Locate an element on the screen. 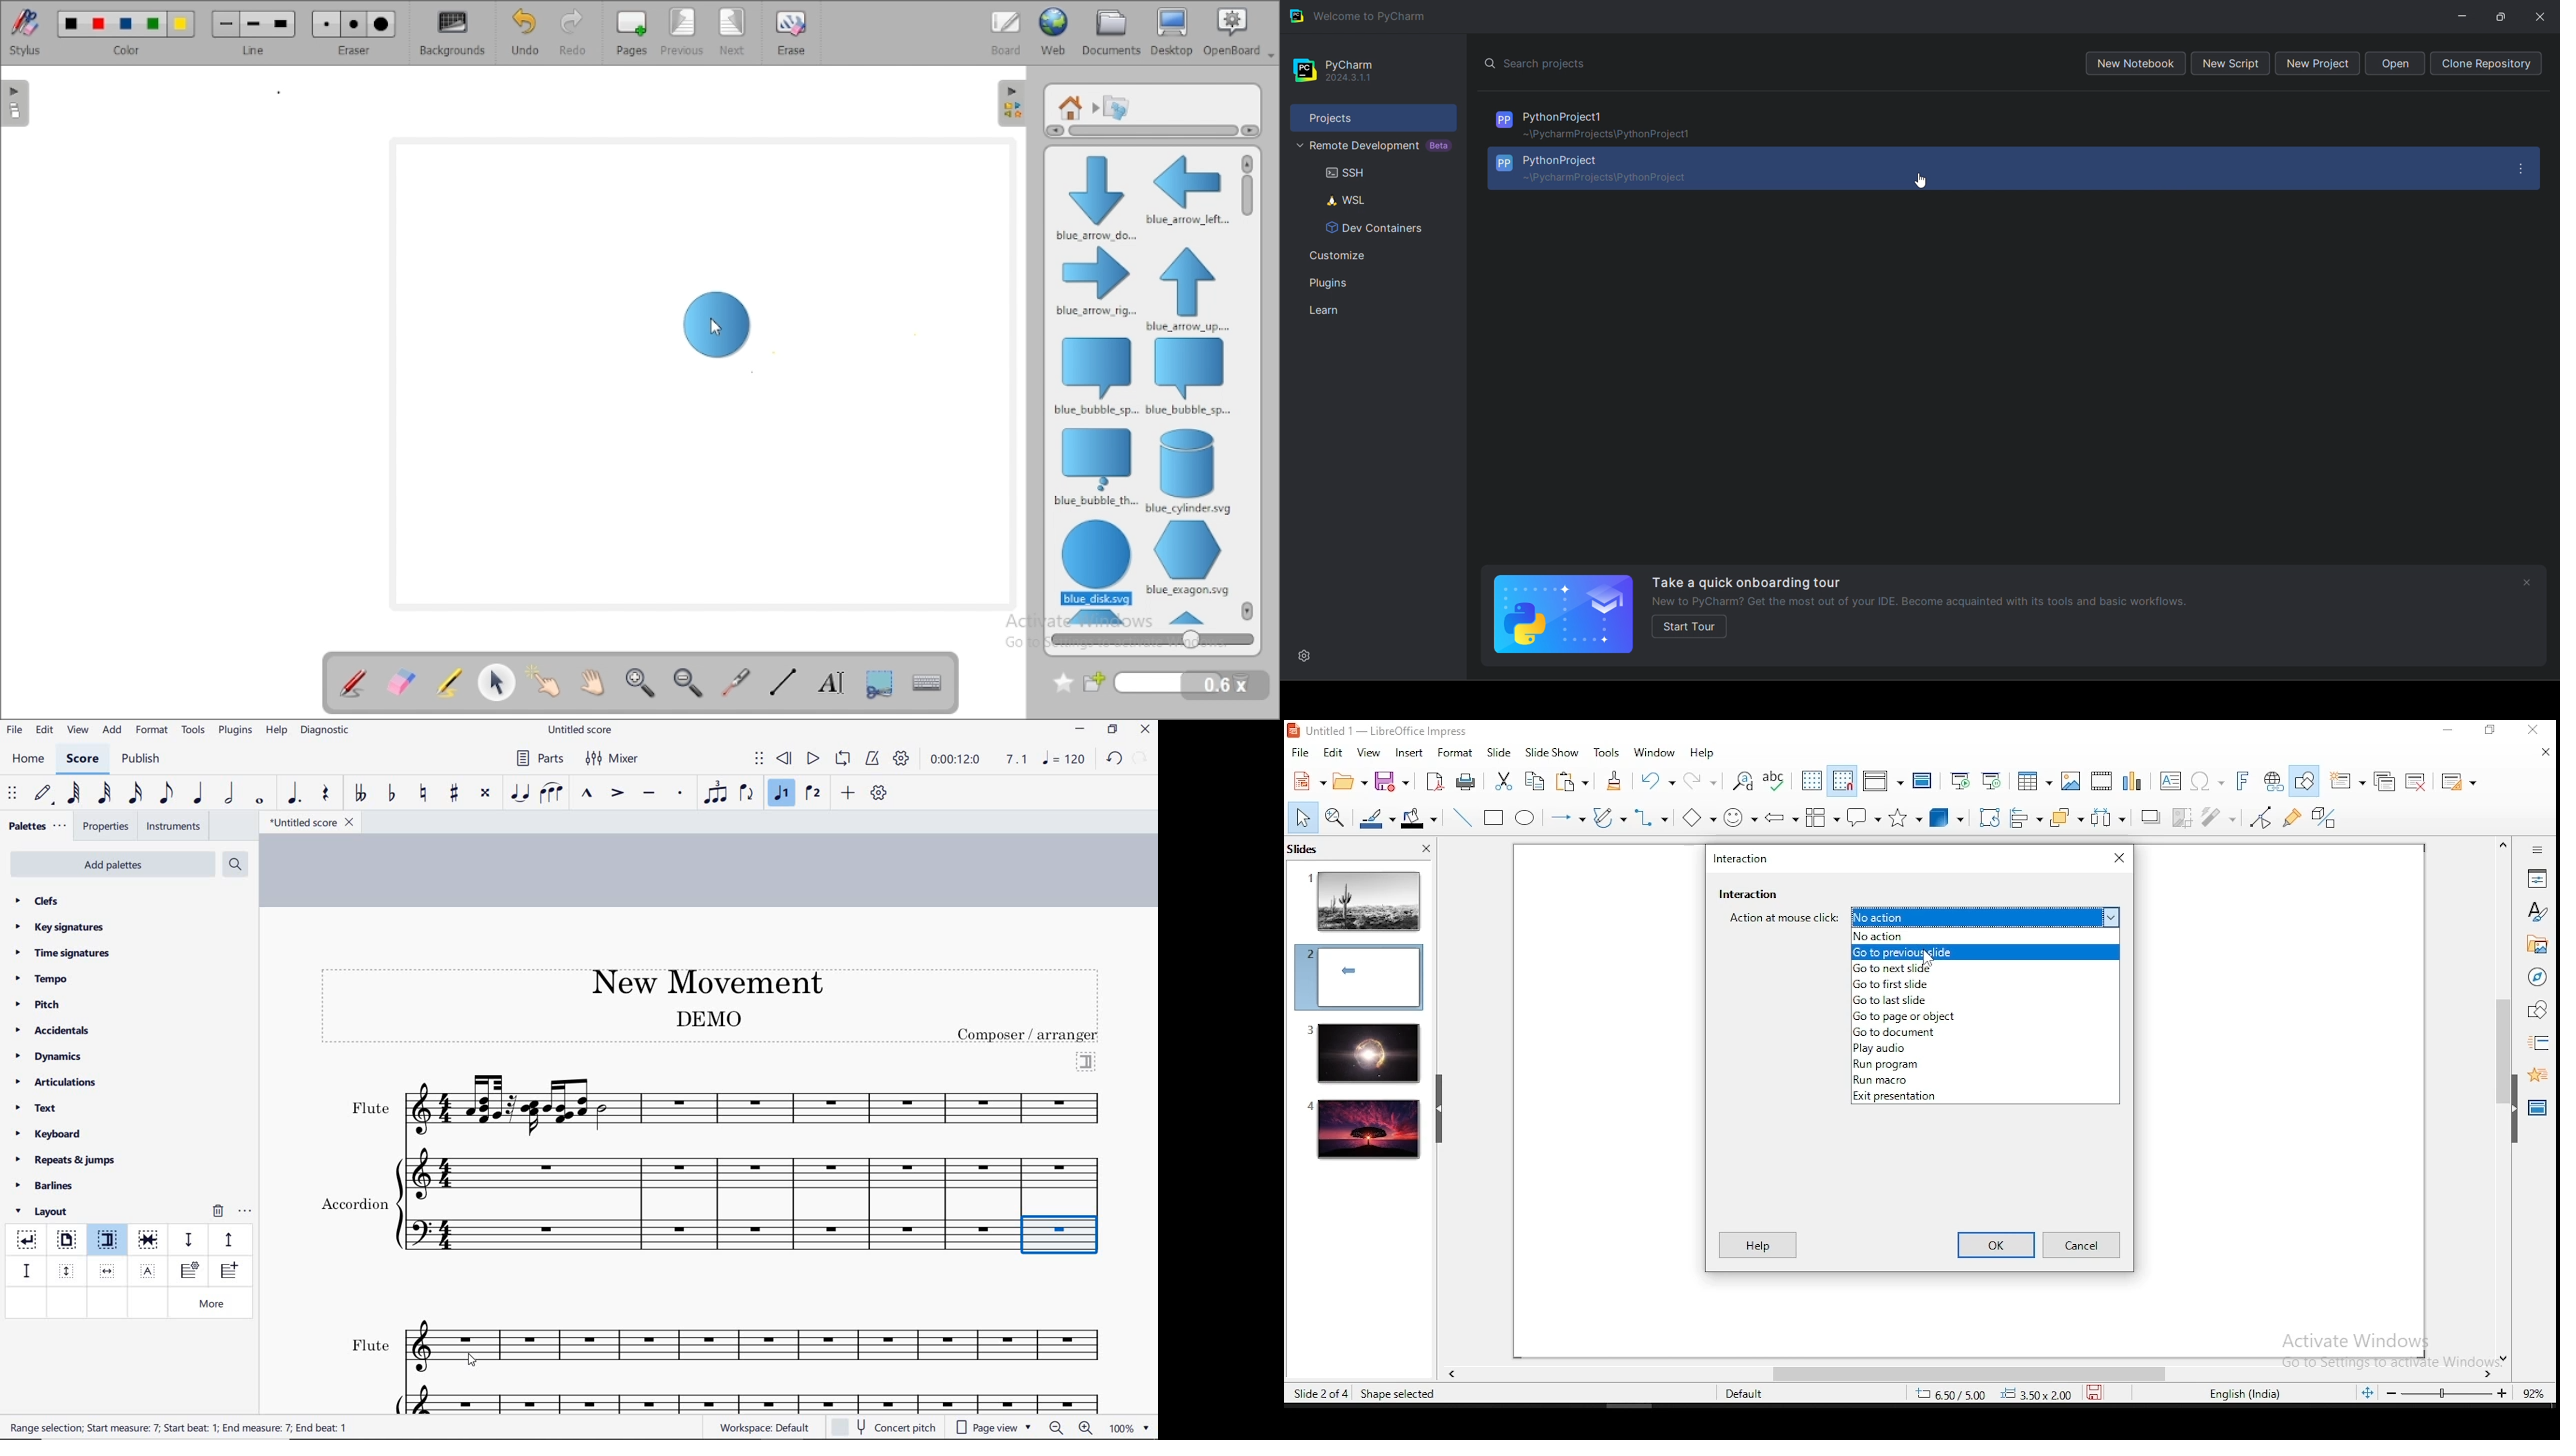 This screenshot has height=1456, width=2576. go to page or object is located at coordinates (1982, 1016).